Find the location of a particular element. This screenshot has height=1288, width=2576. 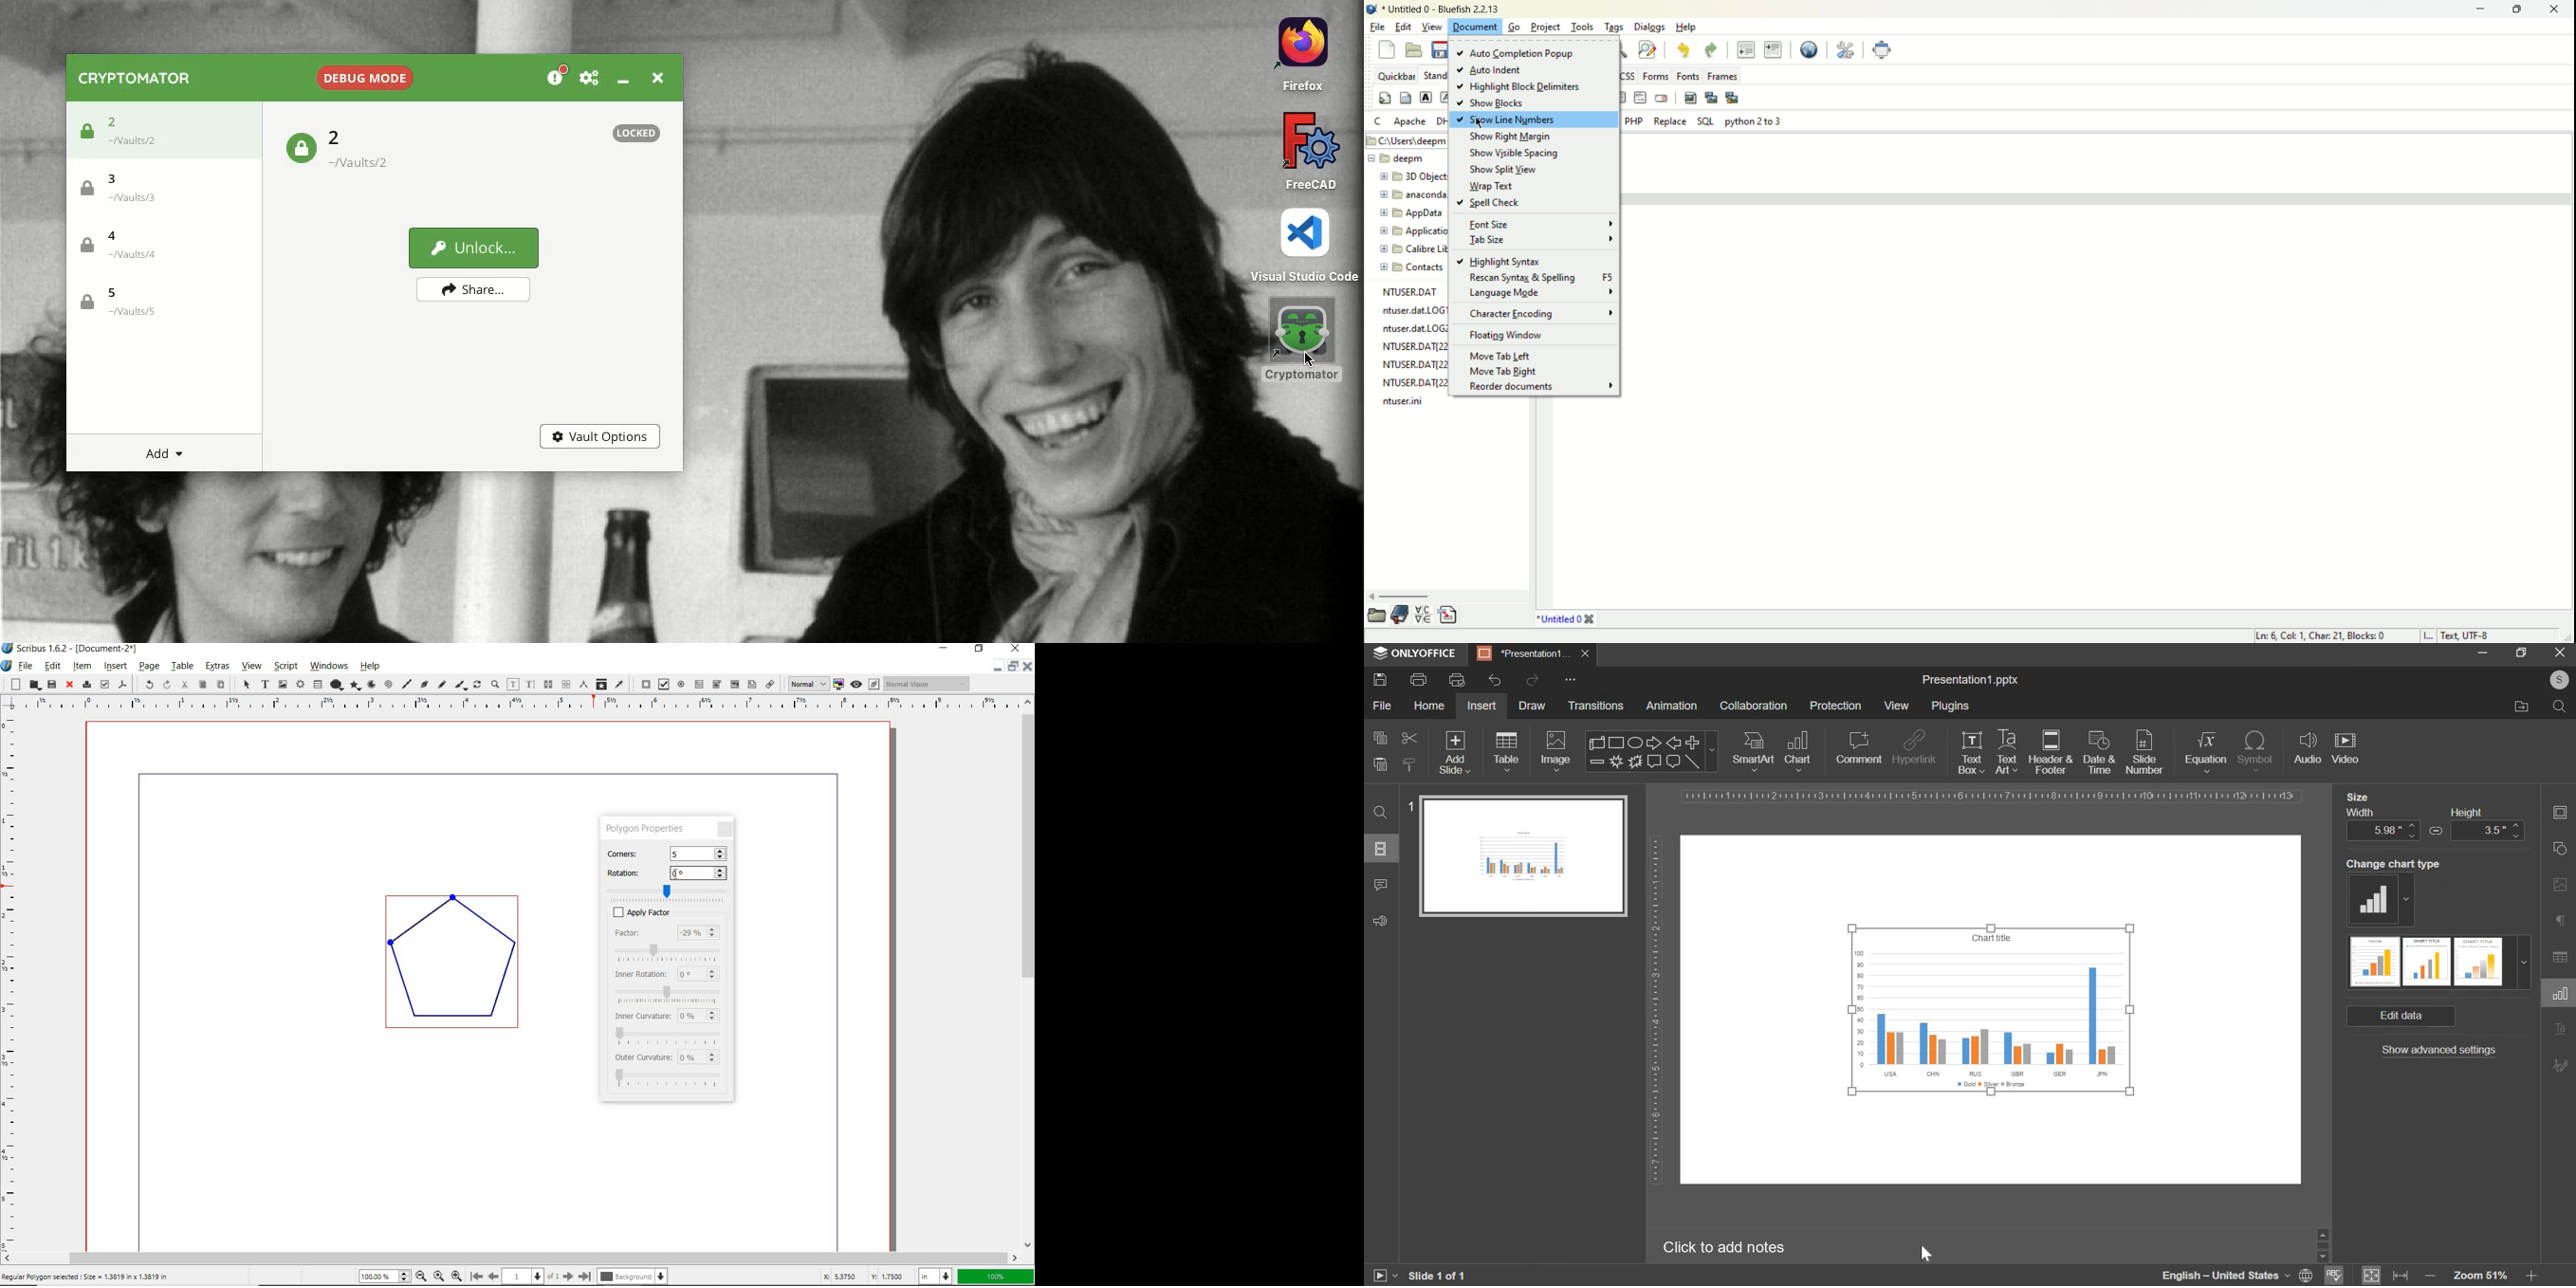

image frame is located at coordinates (281, 684).